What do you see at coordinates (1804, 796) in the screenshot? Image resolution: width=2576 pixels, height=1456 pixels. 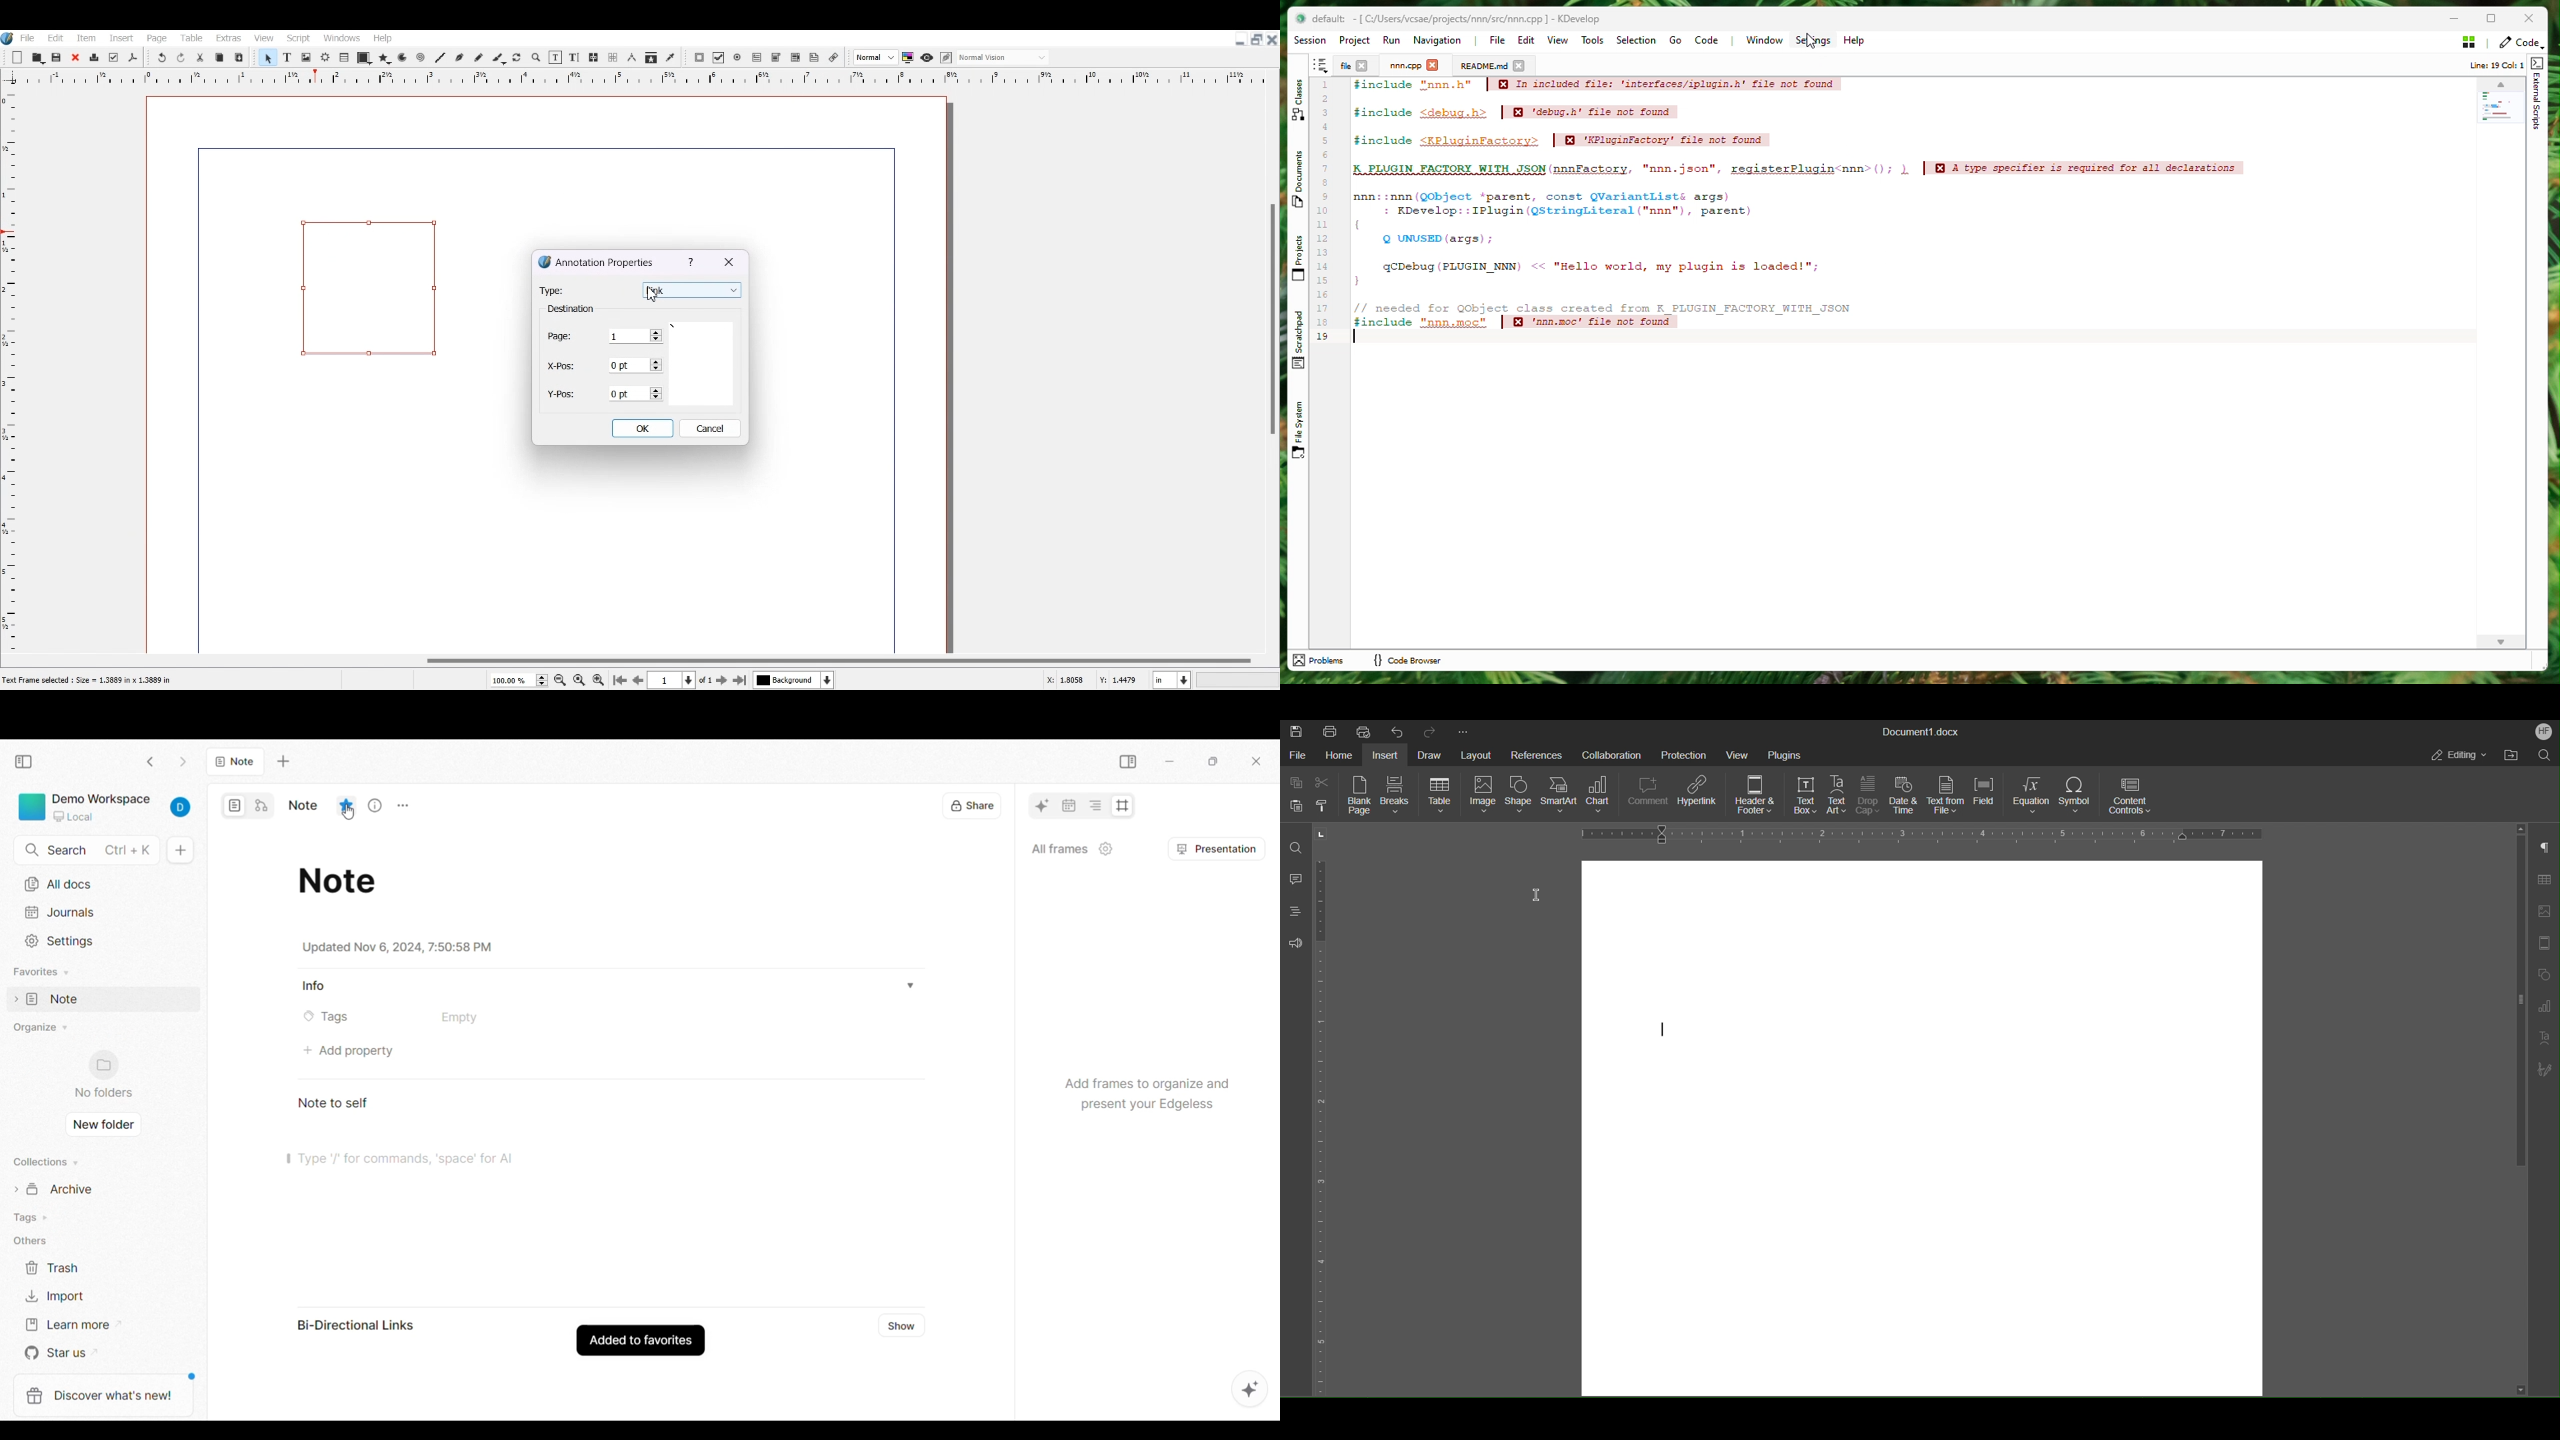 I see `Text Box` at bounding box center [1804, 796].